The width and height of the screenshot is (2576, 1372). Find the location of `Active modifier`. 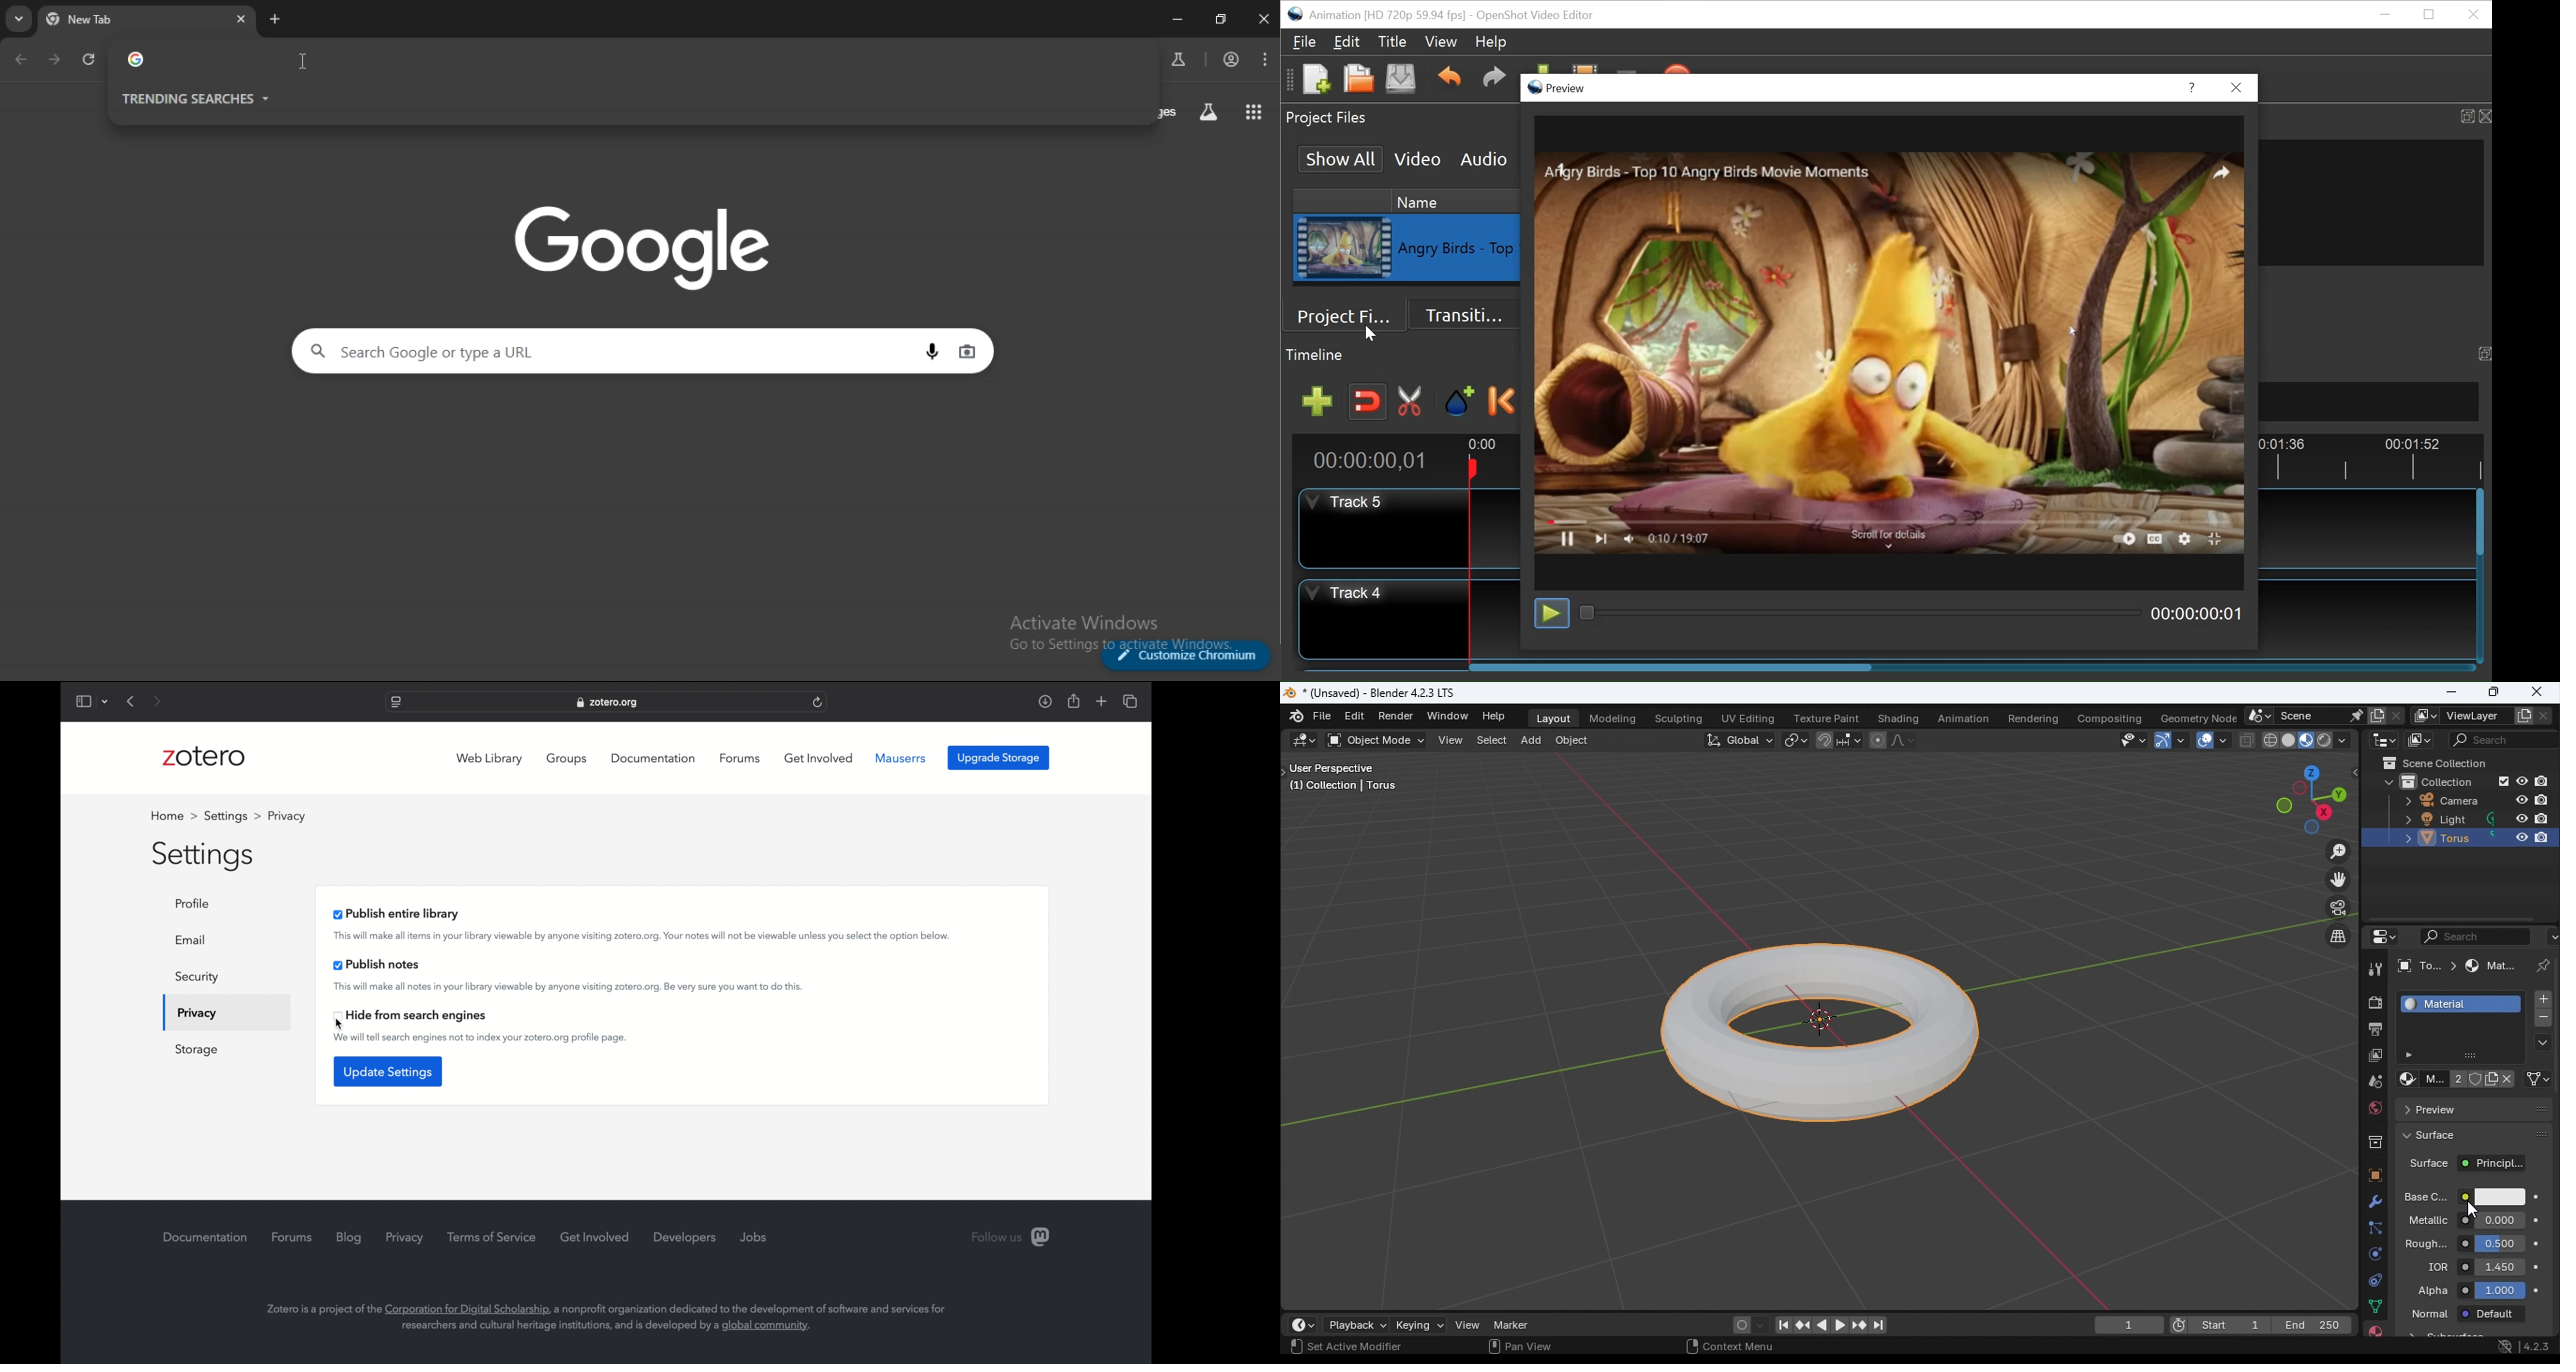

Active modifier is located at coordinates (1363, 1347).